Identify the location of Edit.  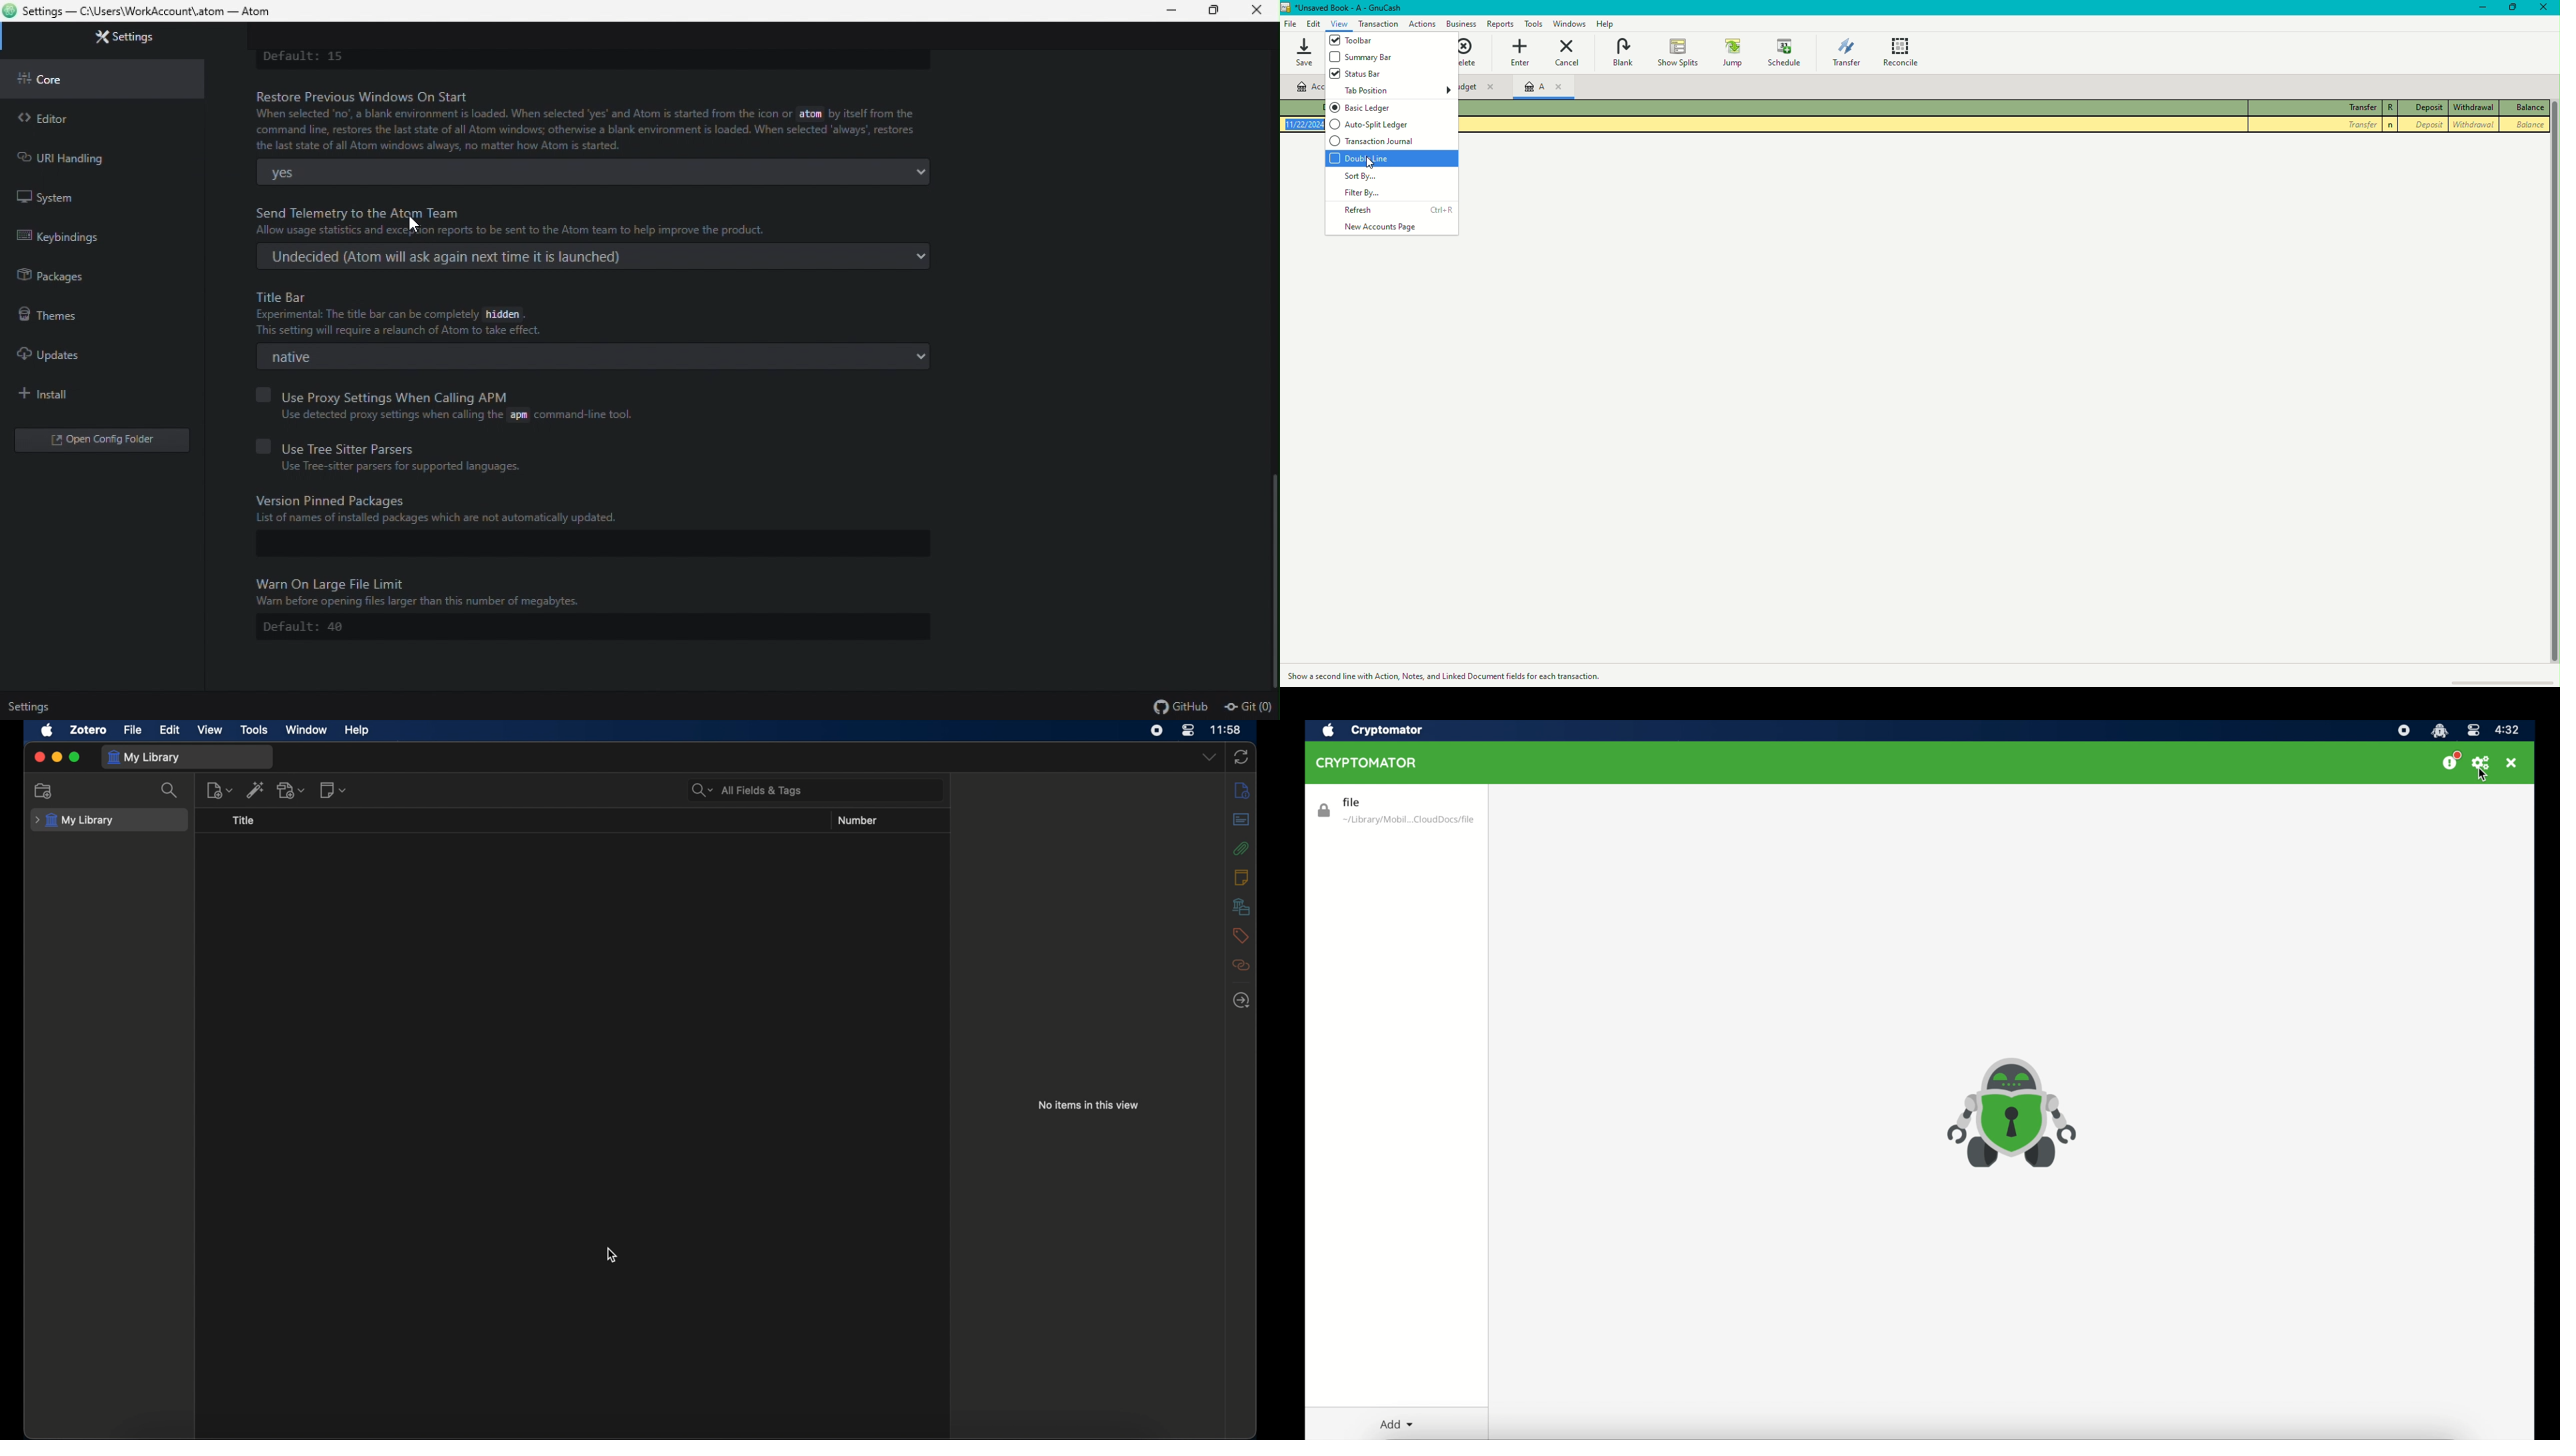
(1315, 24).